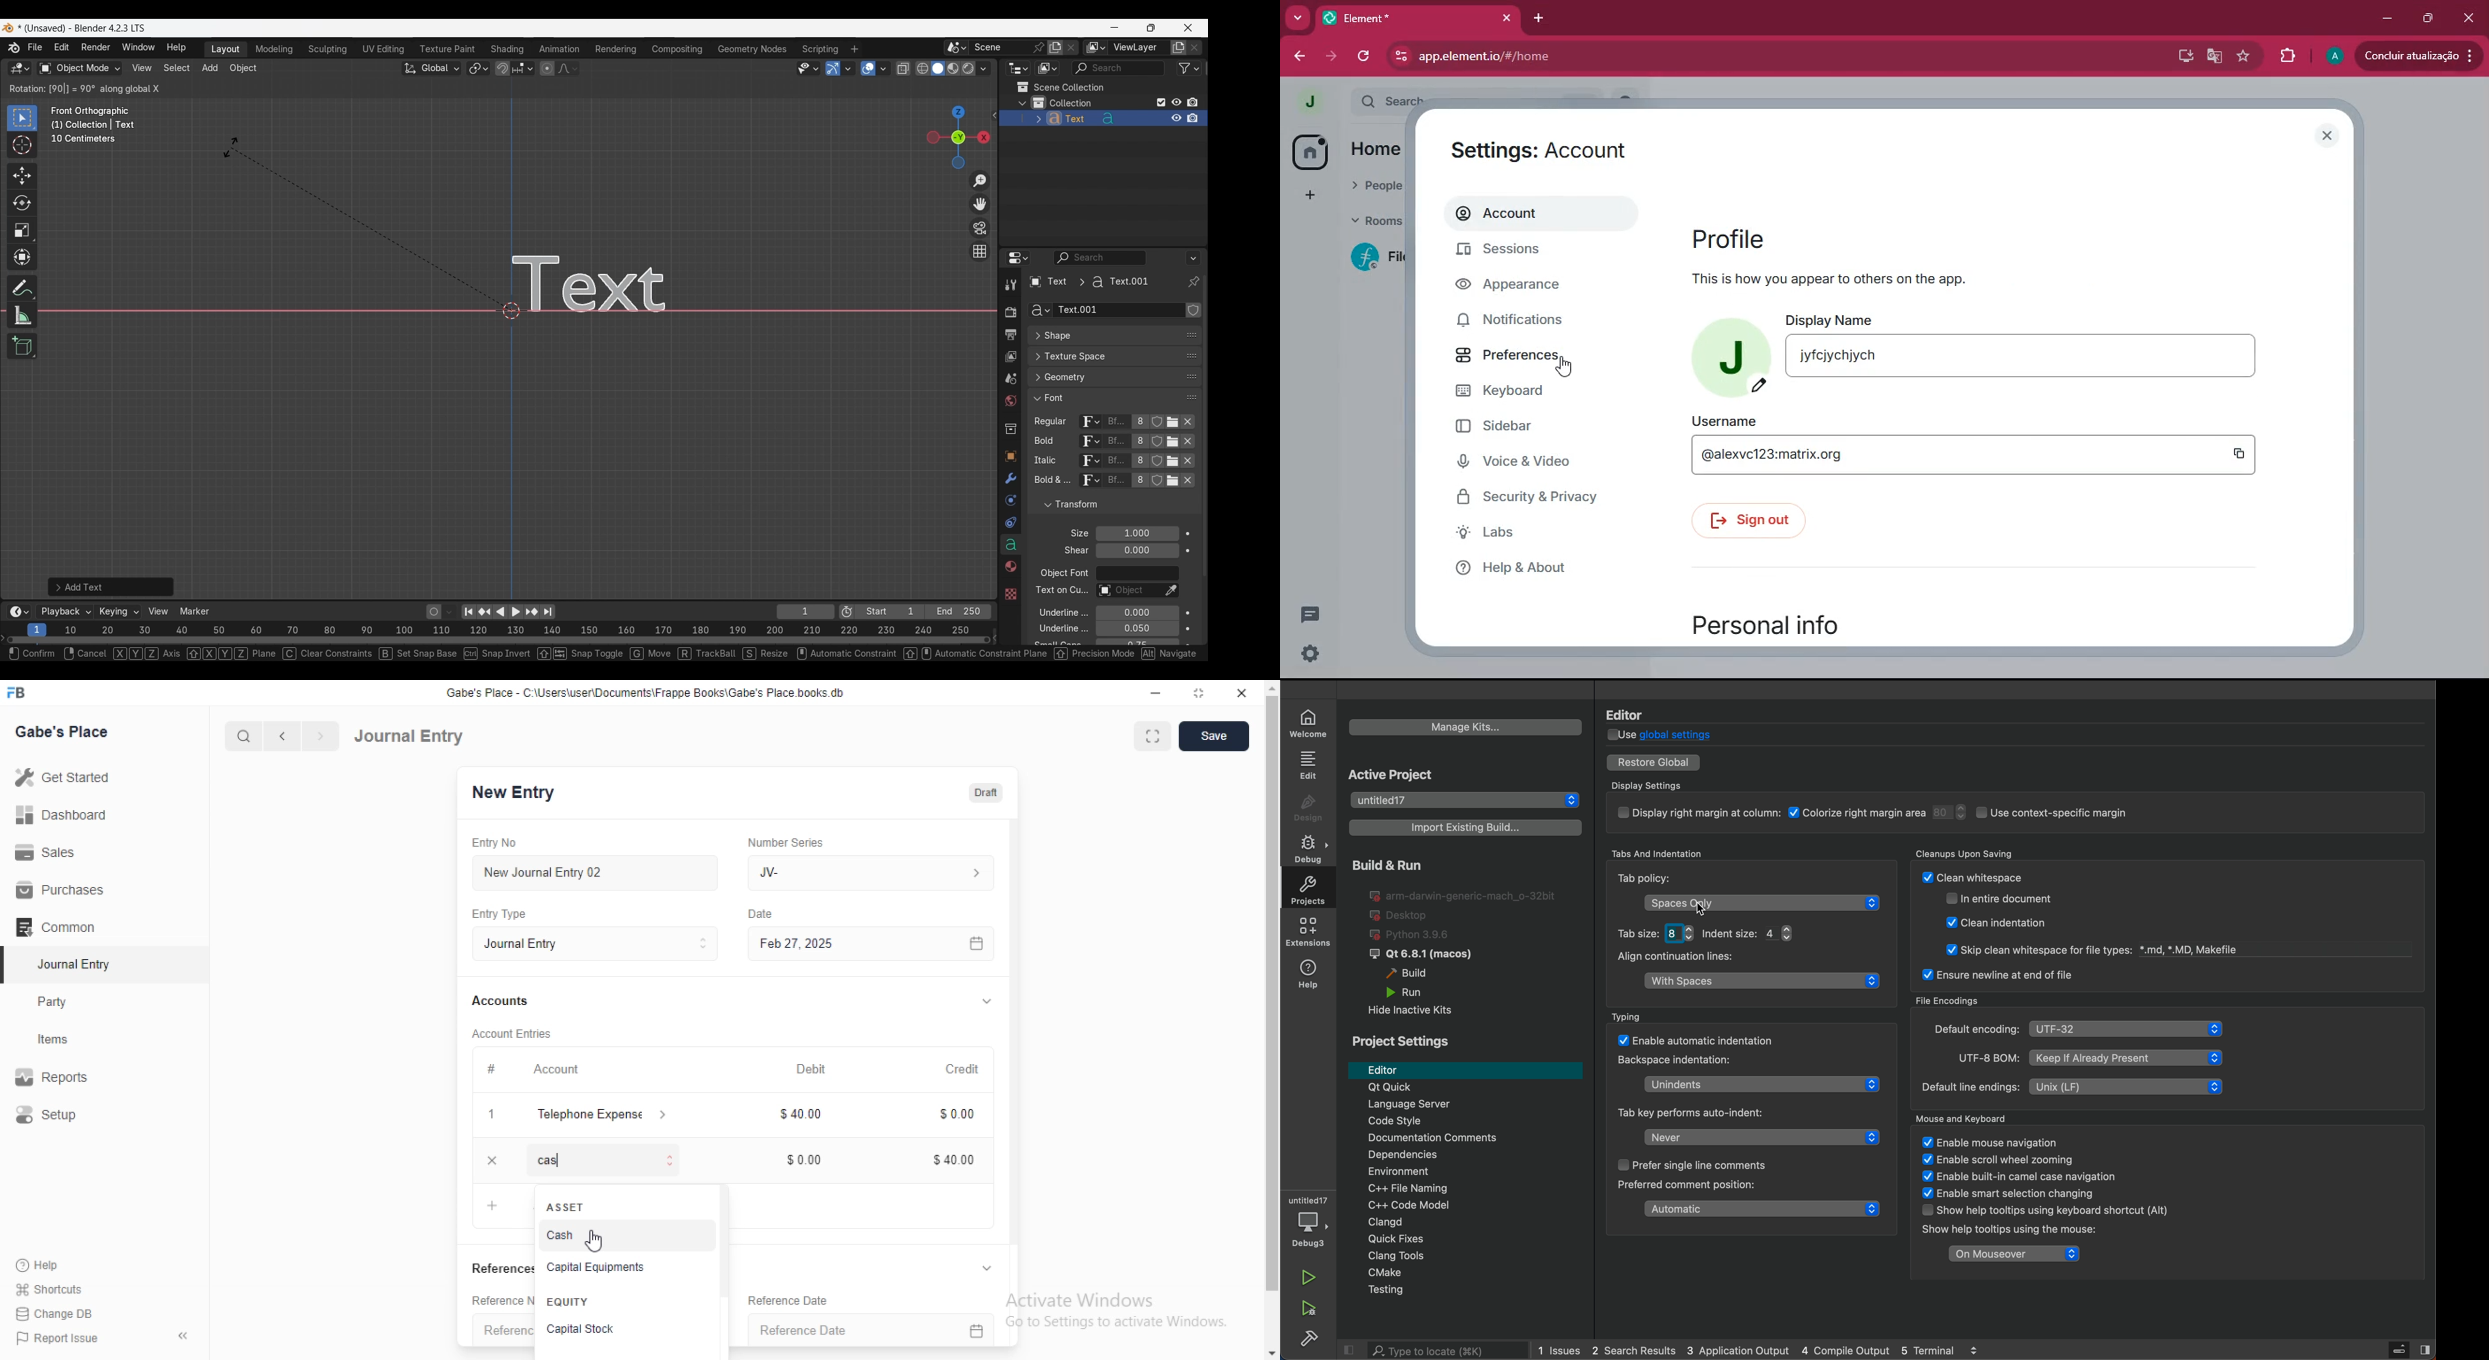 This screenshot has height=1372, width=2492. I want to click on personal info, so click(1772, 624).